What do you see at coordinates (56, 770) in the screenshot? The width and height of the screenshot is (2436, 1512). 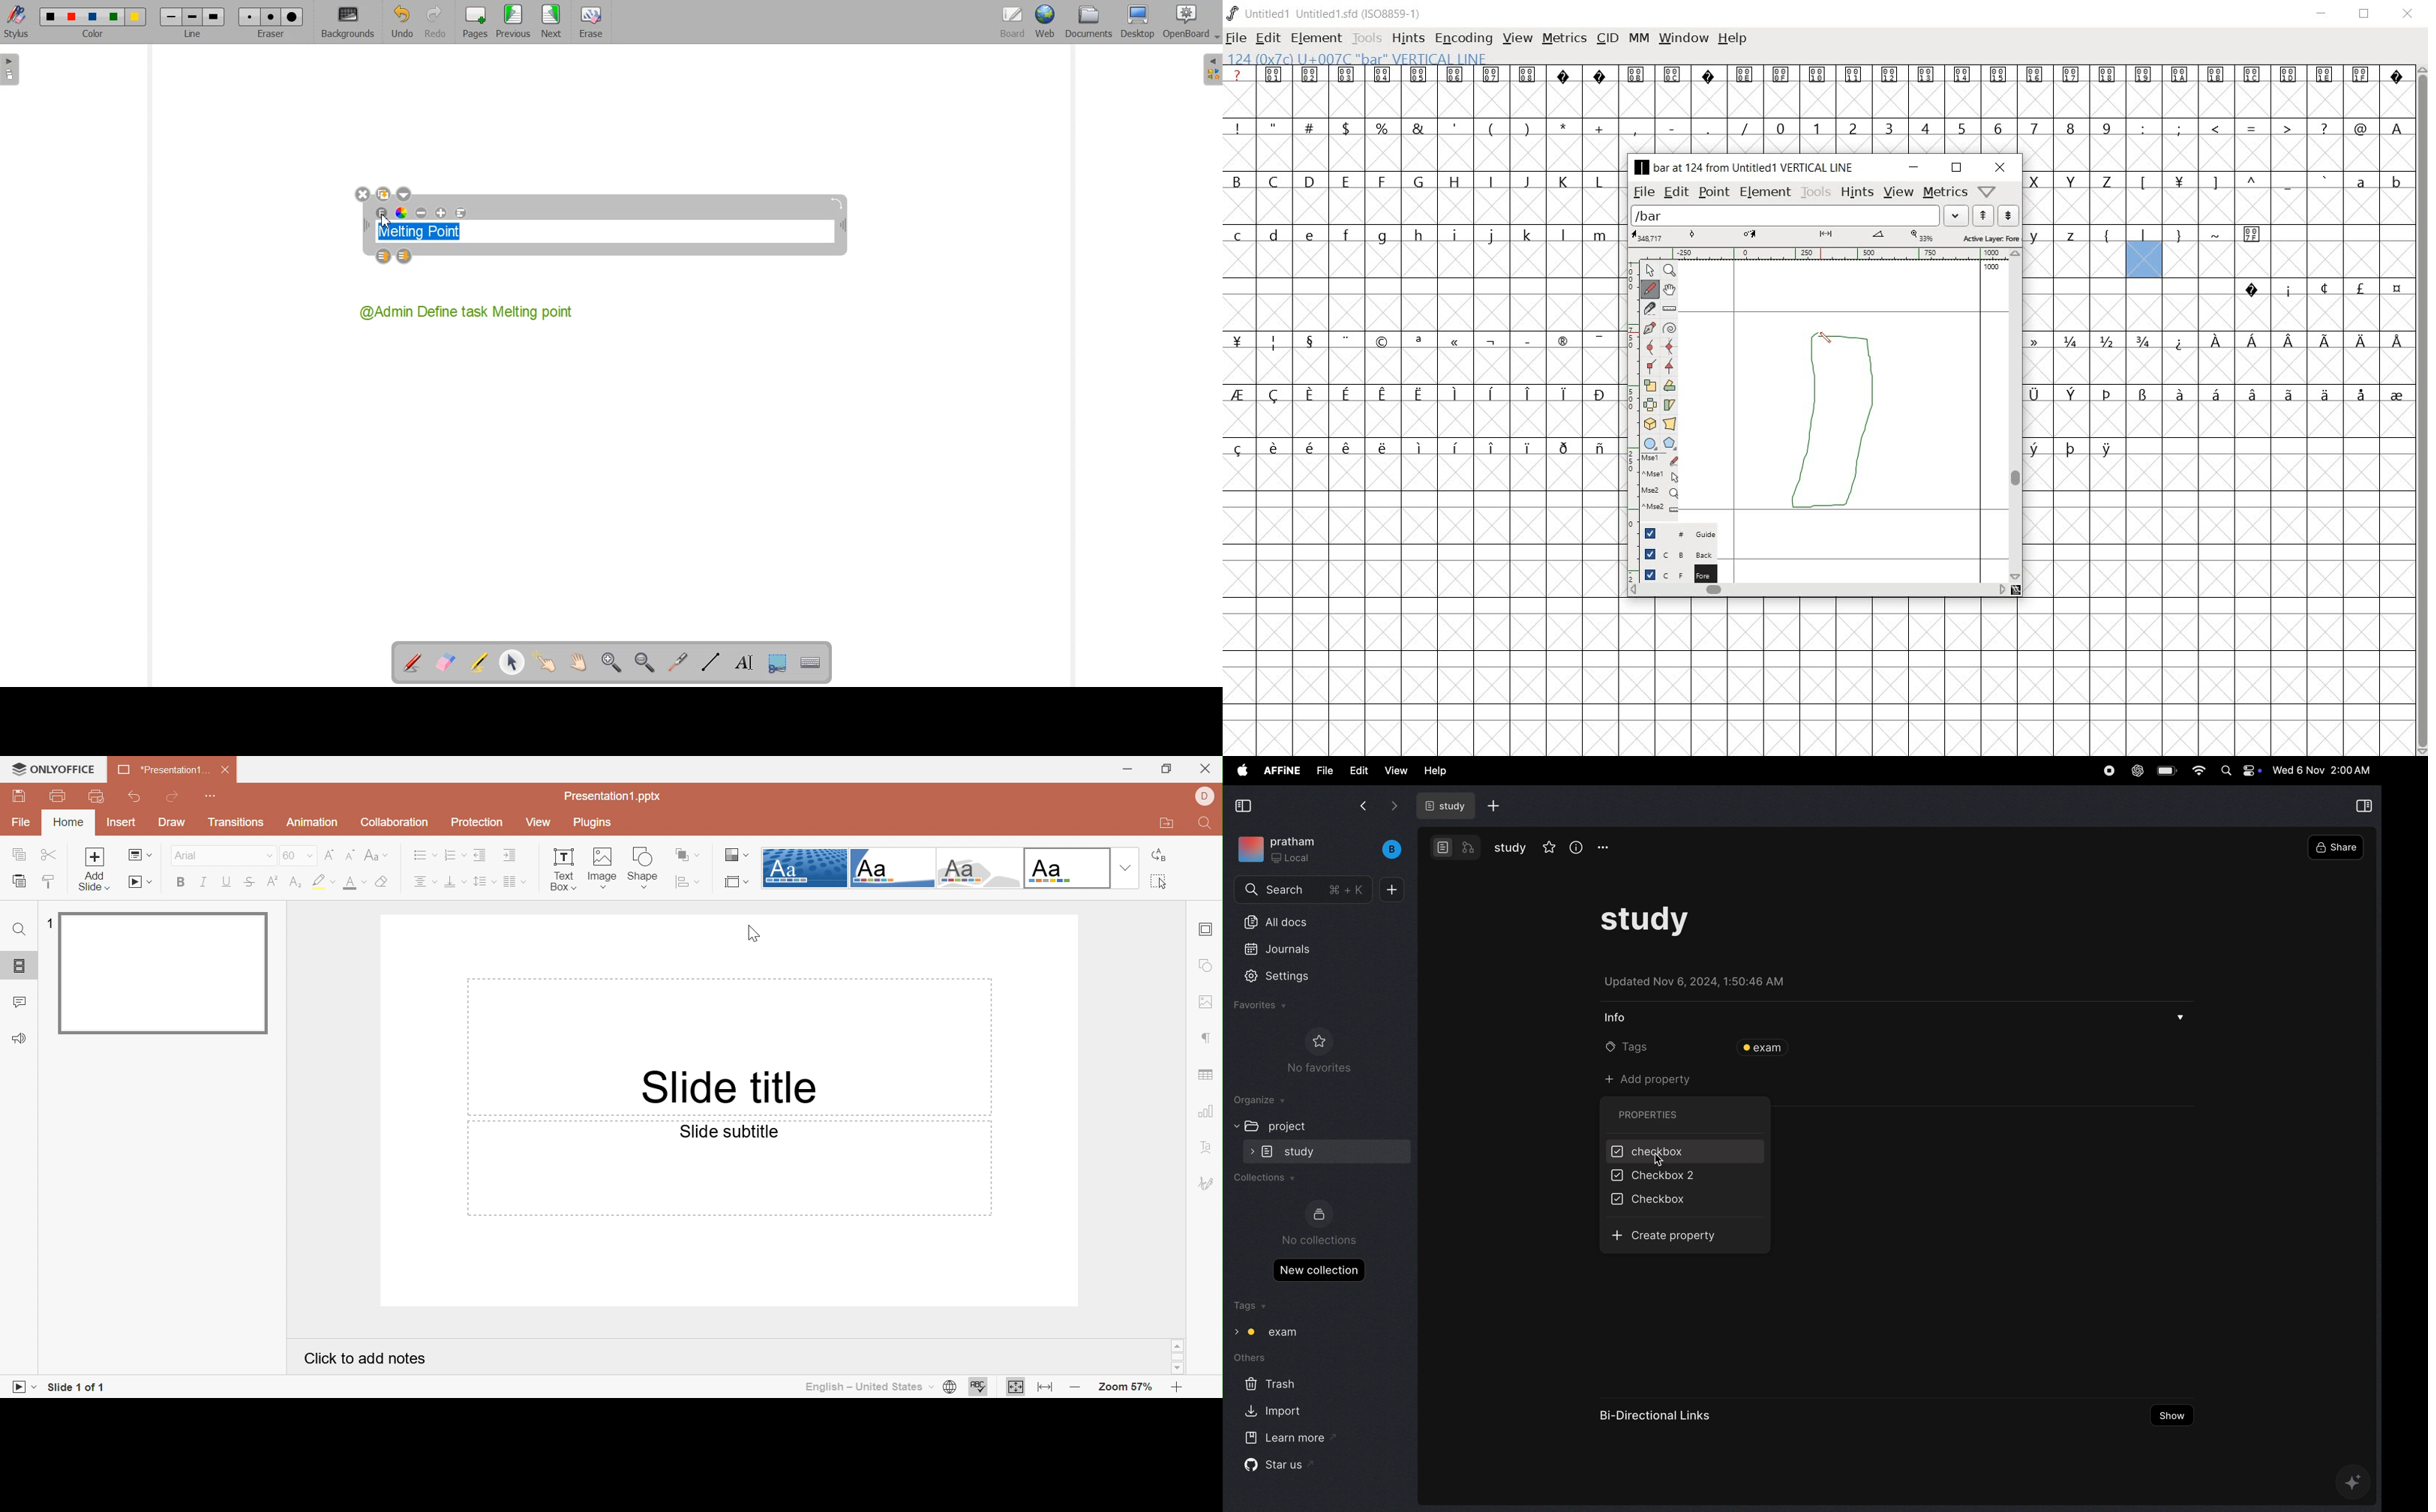 I see `ONLYOFFICE` at bounding box center [56, 770].